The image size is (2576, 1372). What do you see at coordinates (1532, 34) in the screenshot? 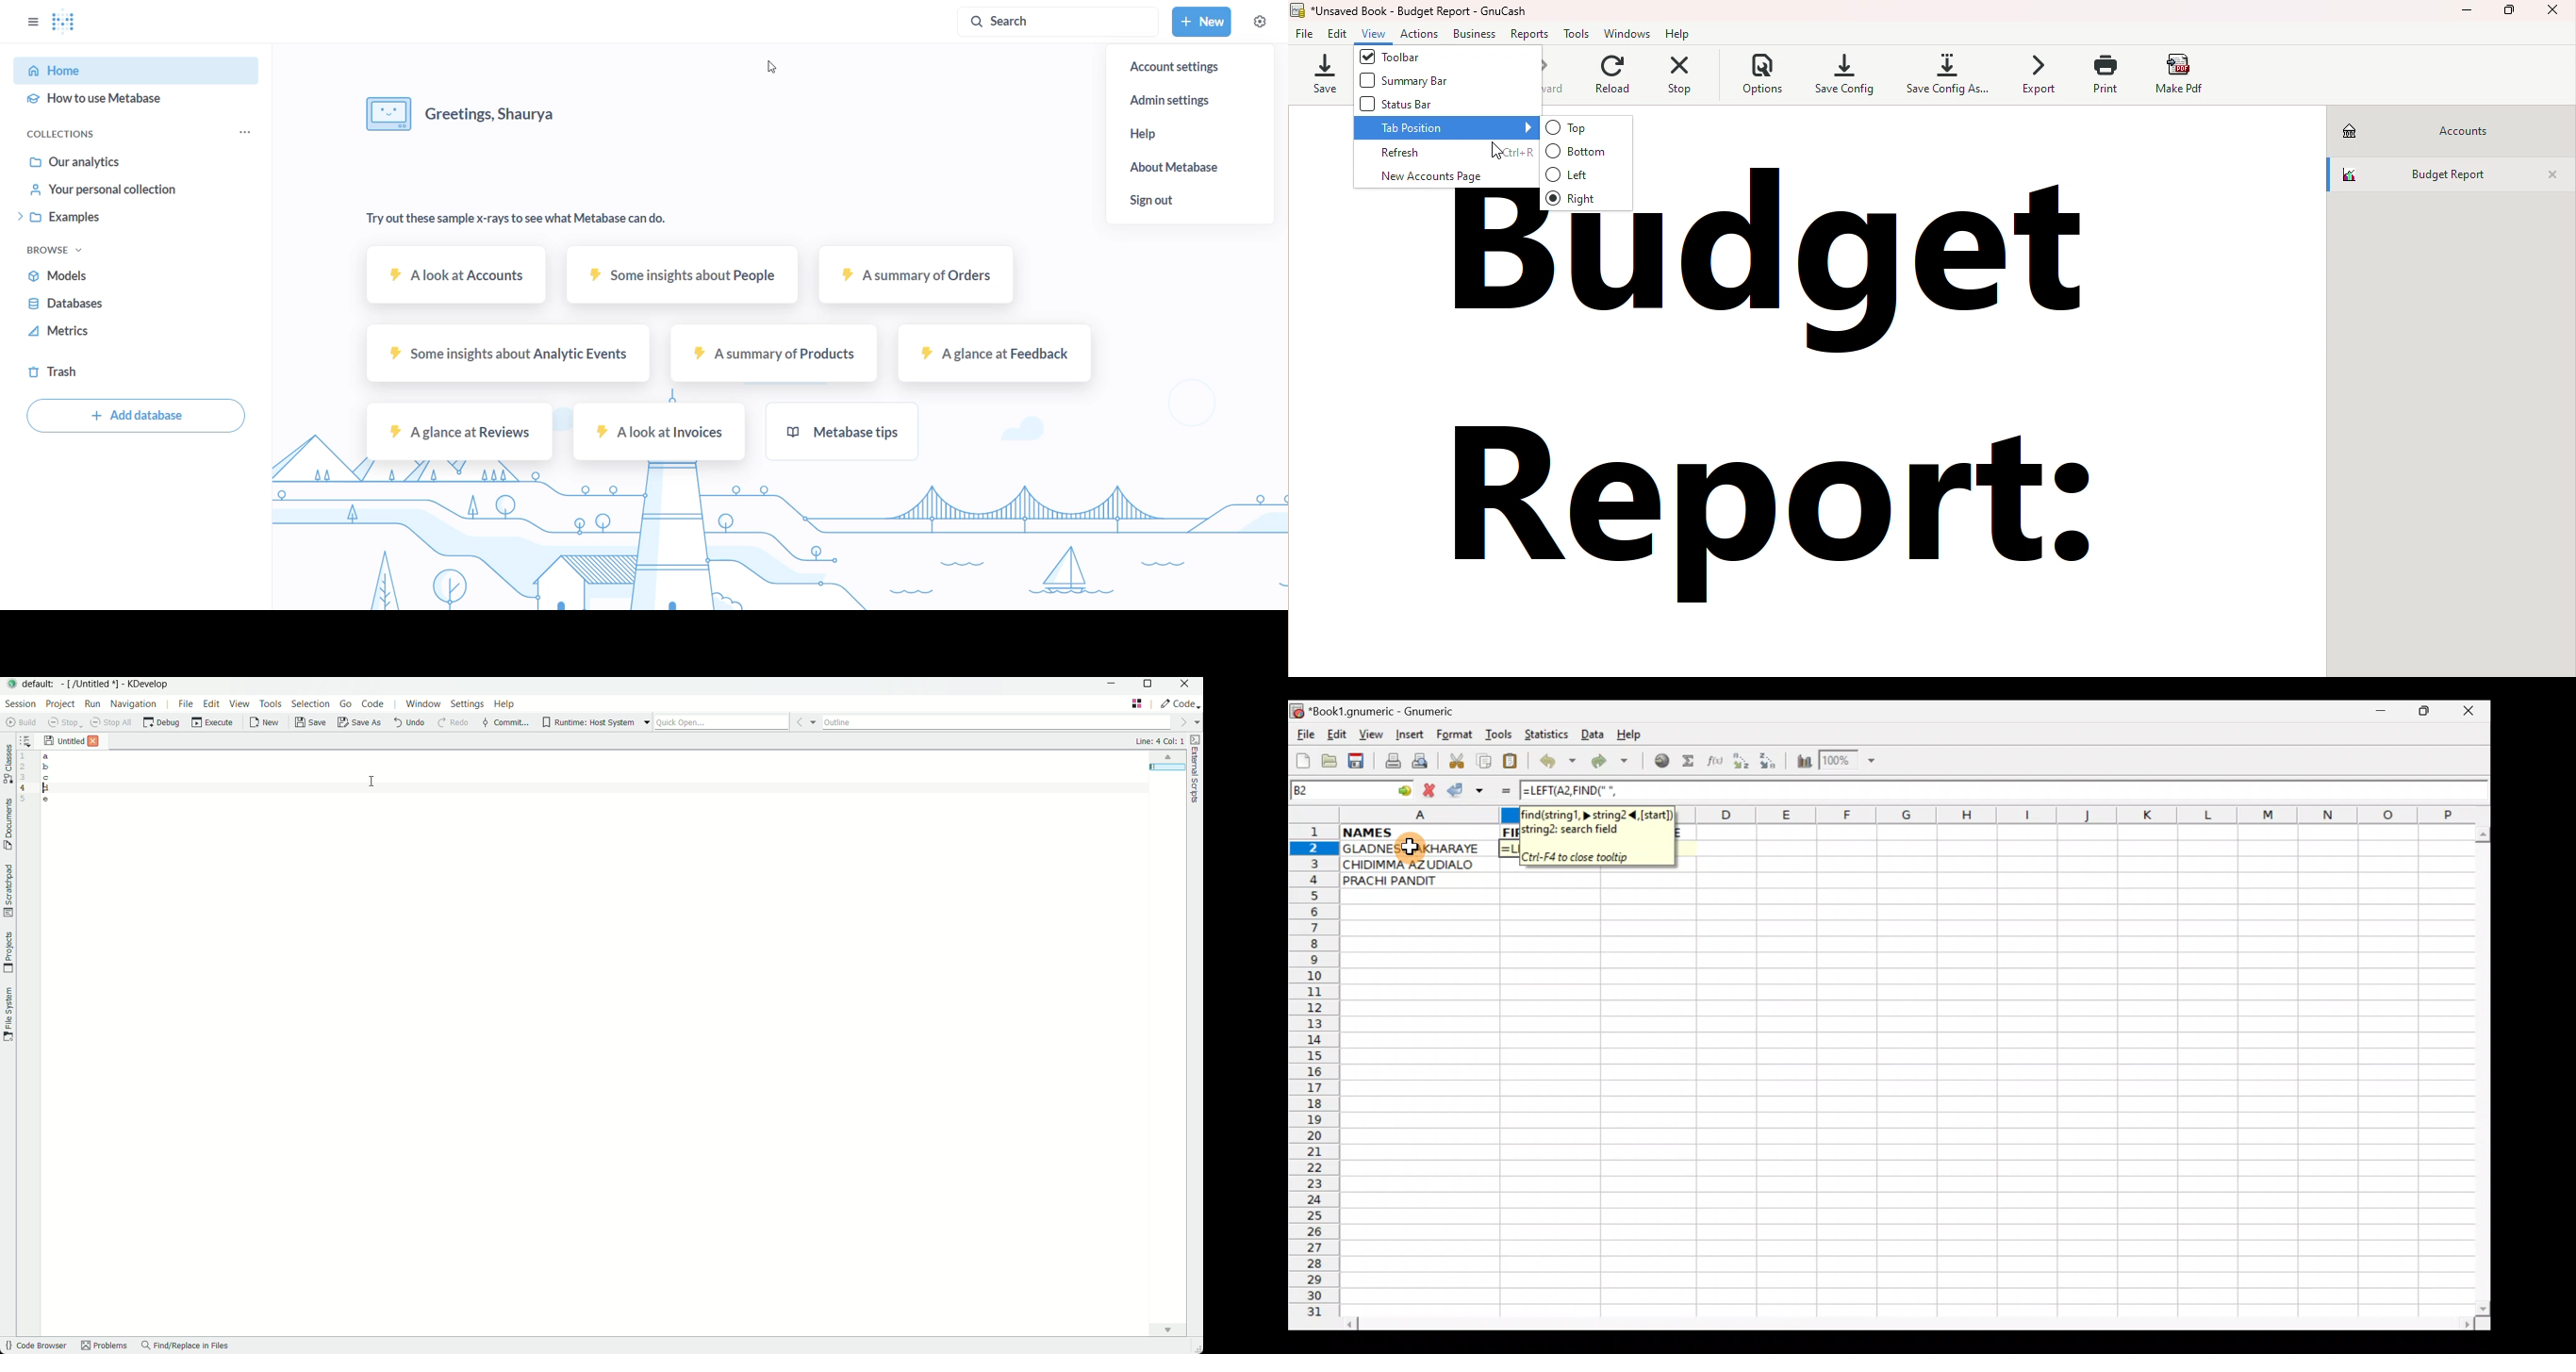
I see `Reports` at bounding box center [1532, 34].